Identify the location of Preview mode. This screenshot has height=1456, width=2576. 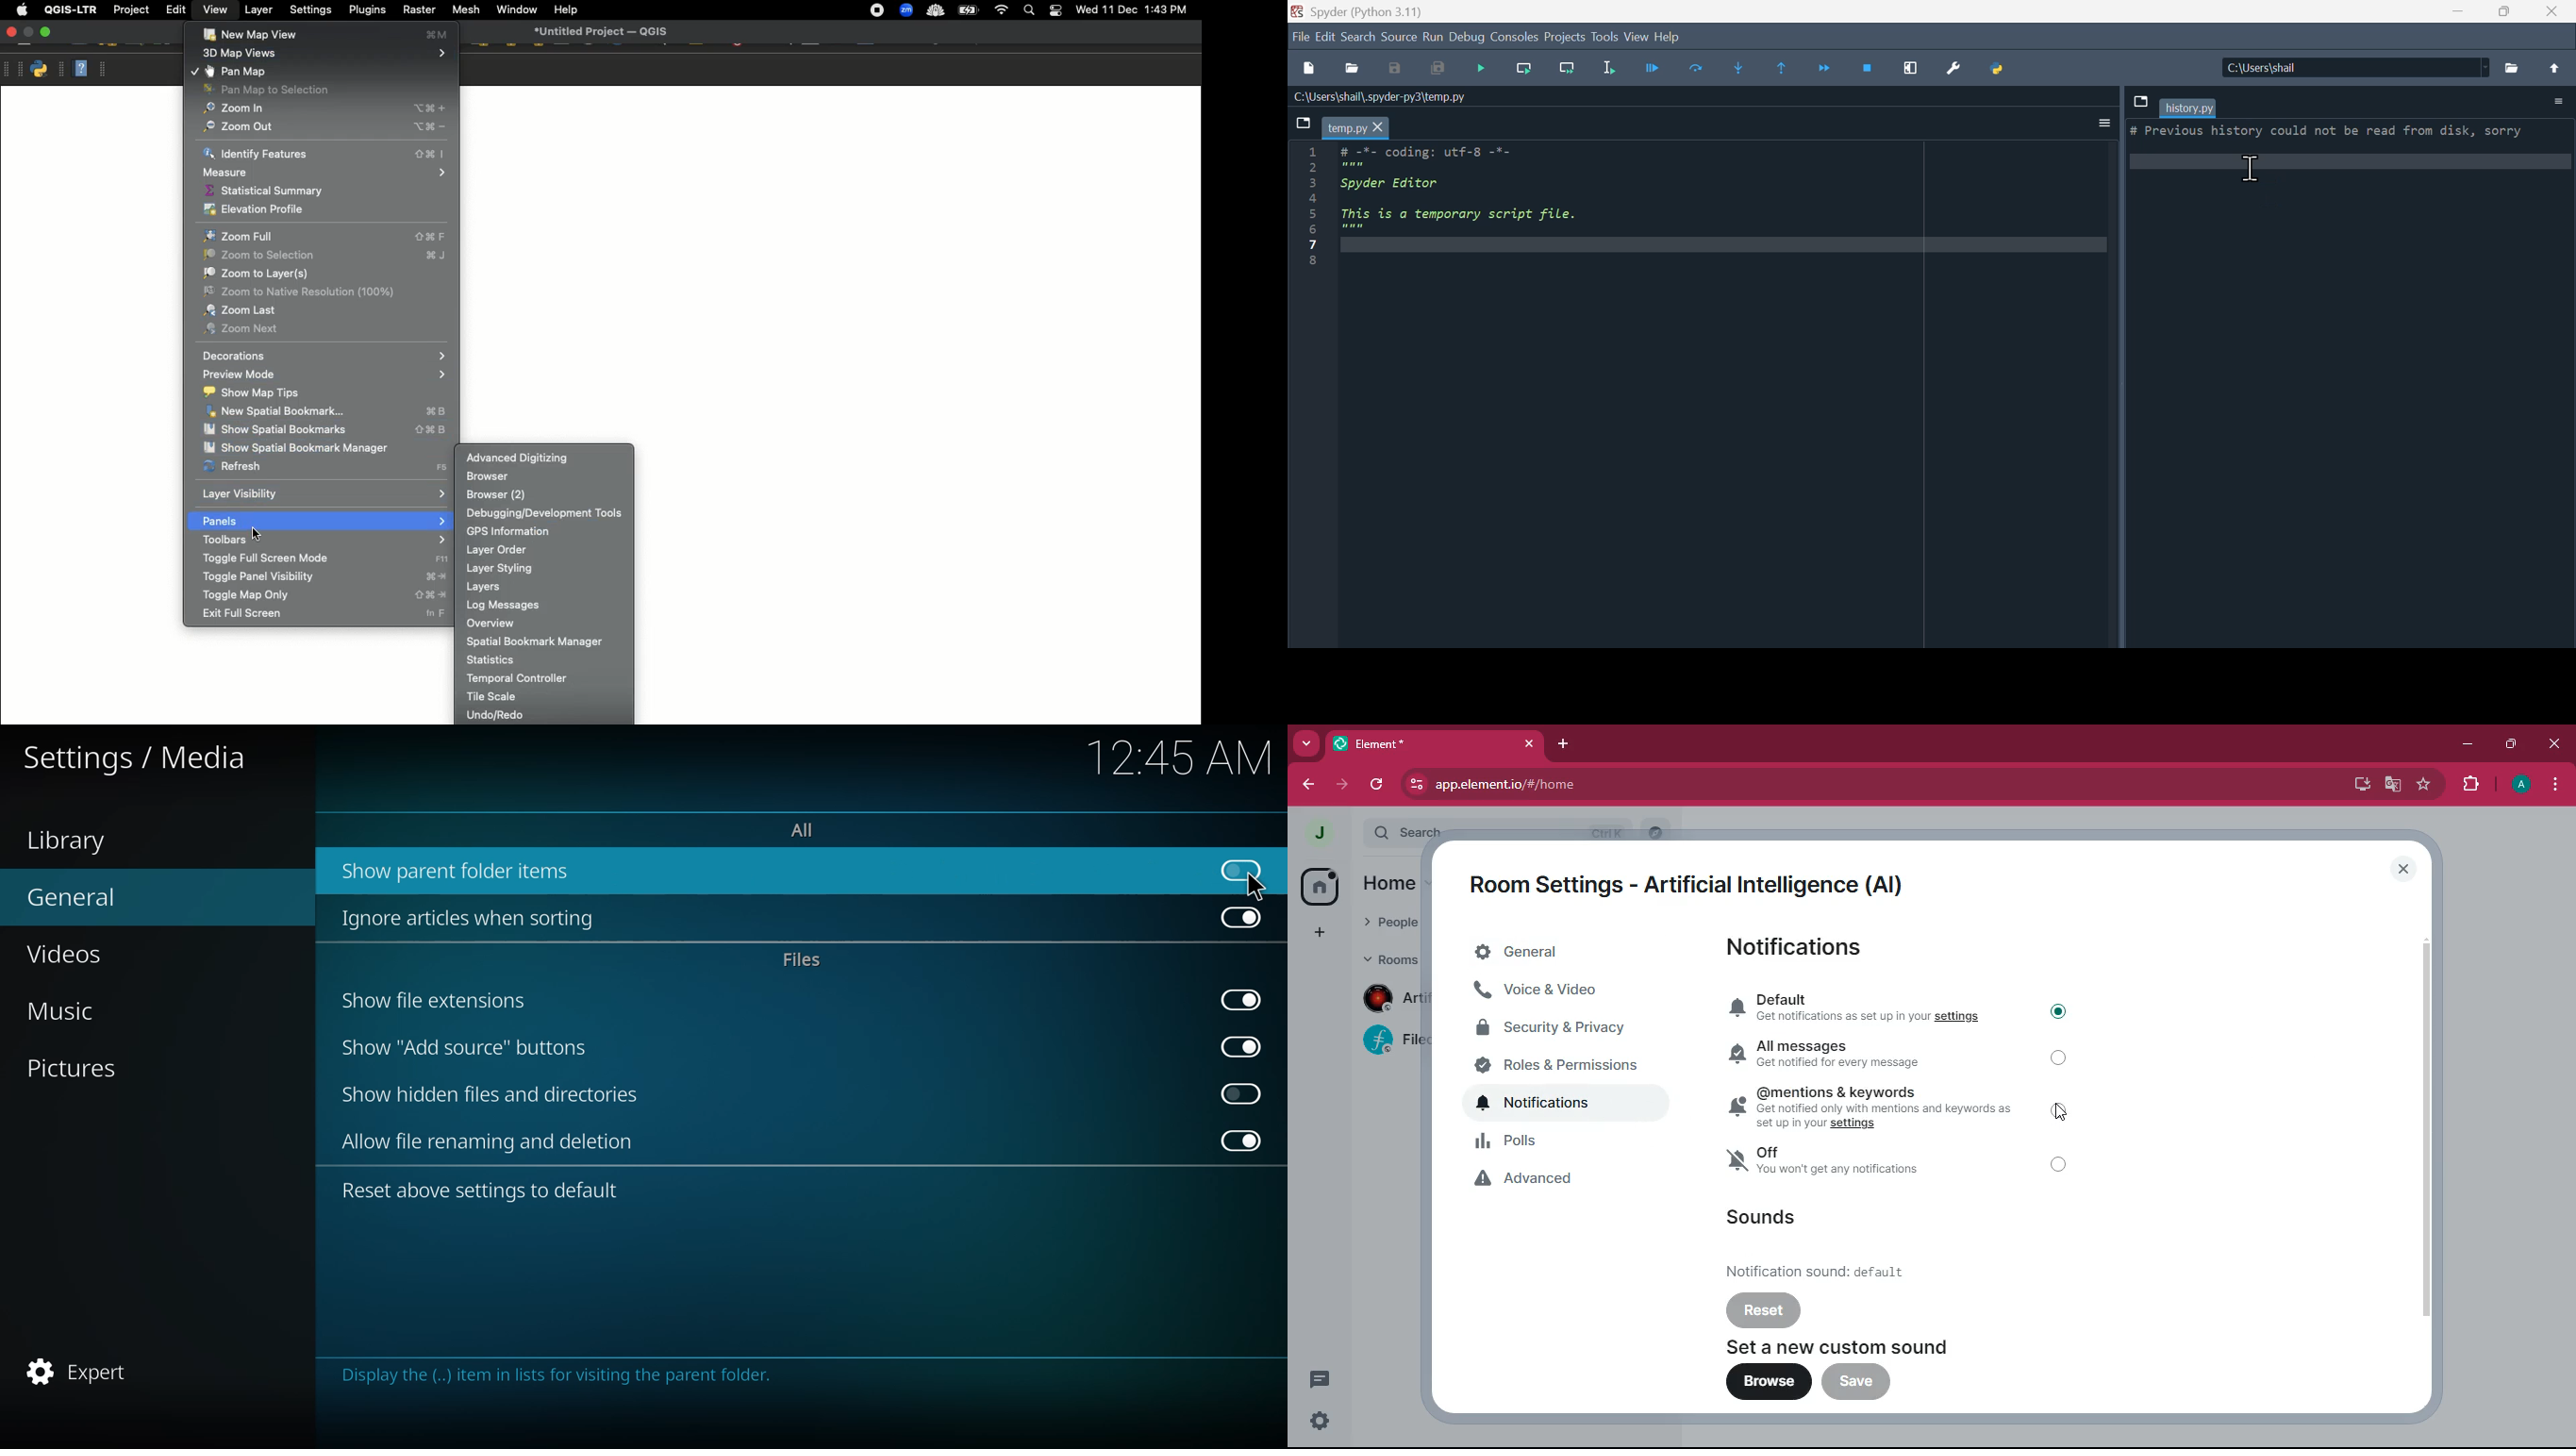
(324, 374).